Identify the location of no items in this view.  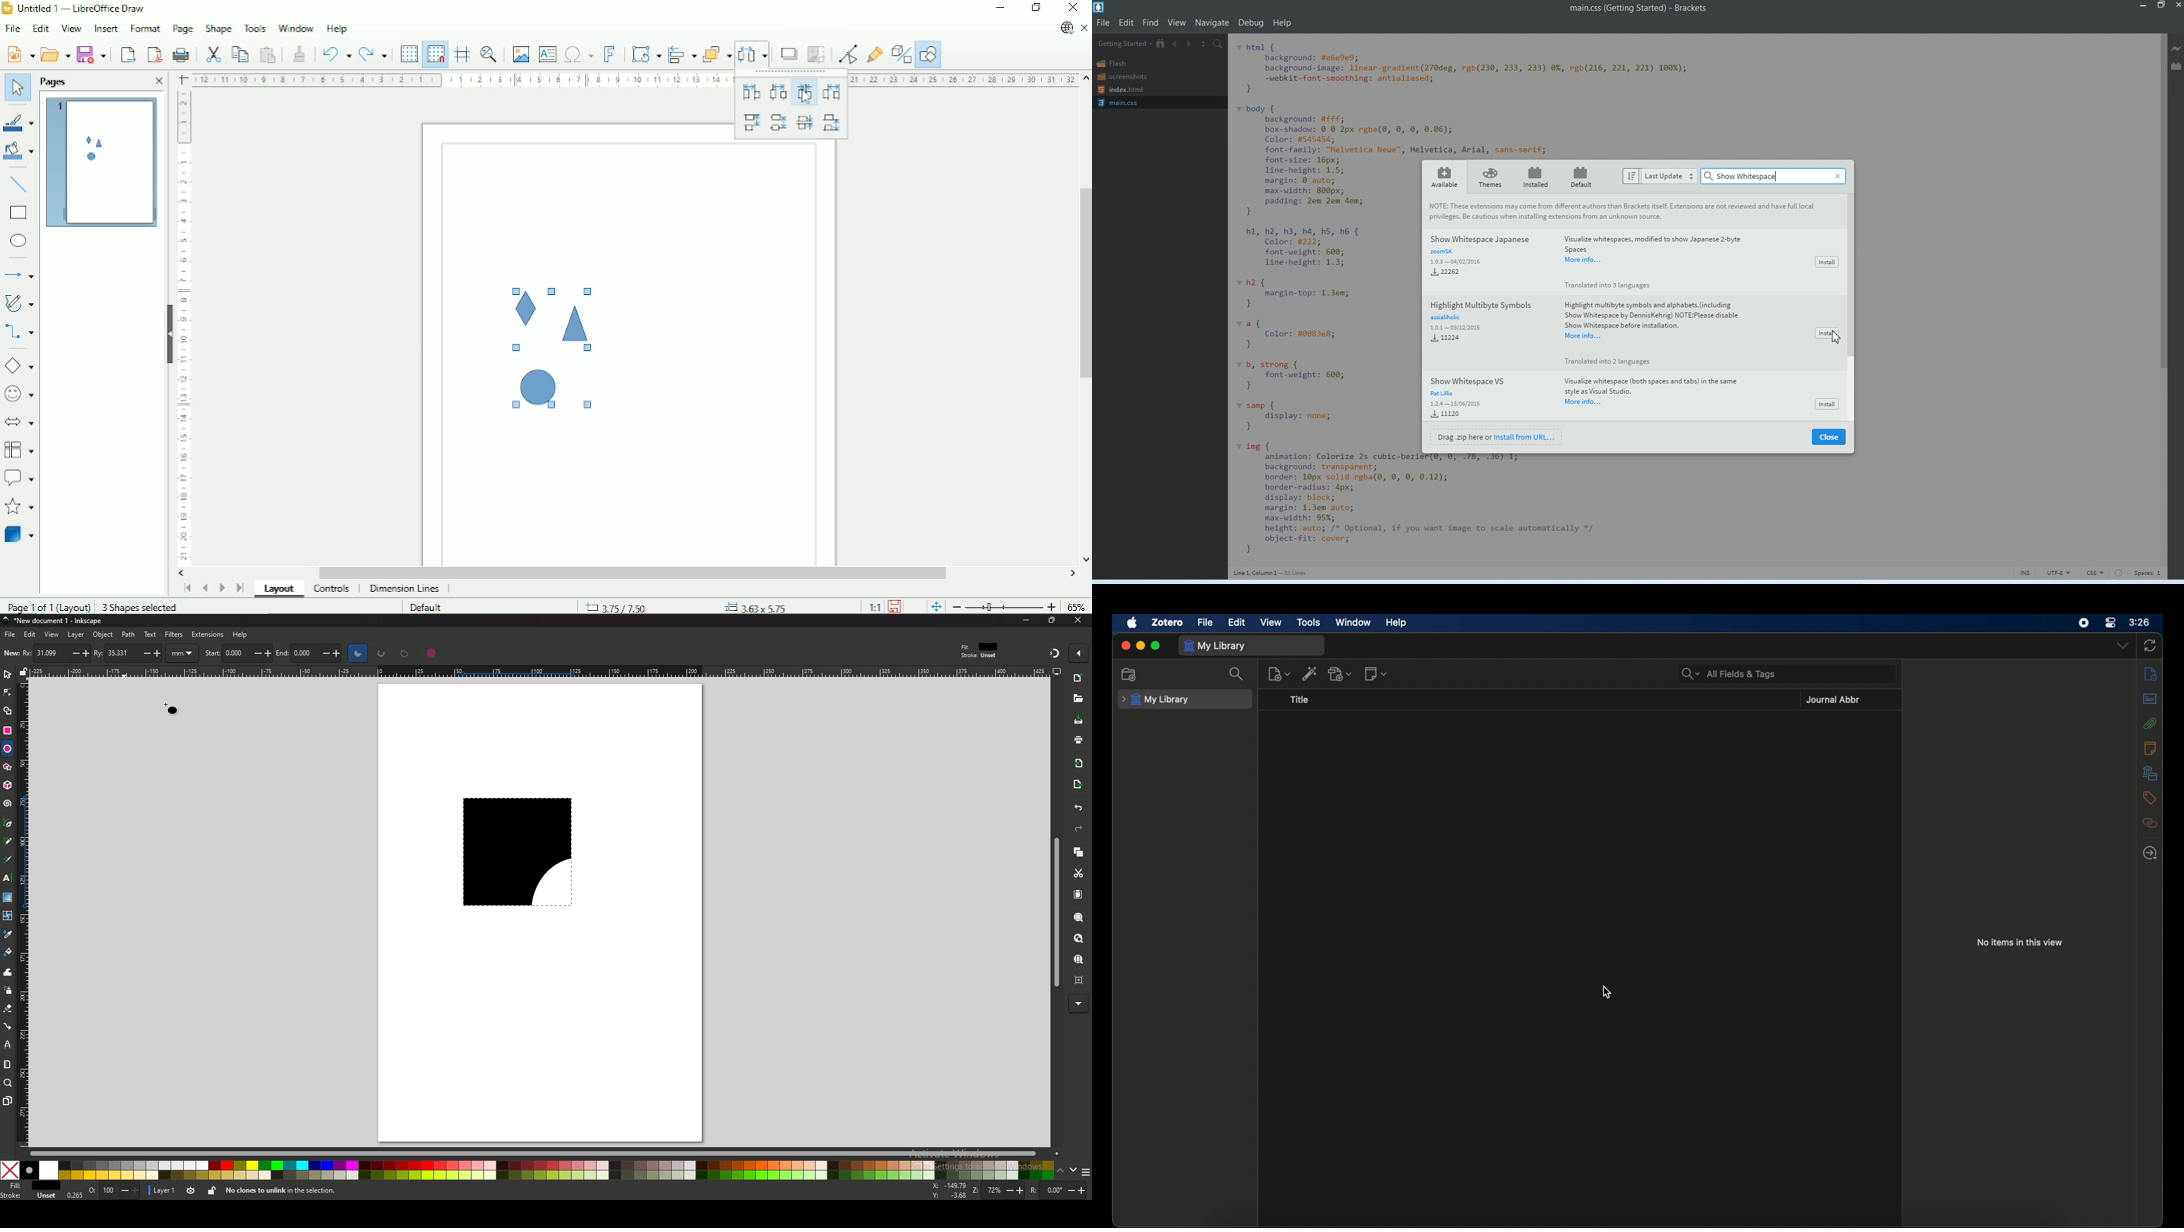
(2020, 941).